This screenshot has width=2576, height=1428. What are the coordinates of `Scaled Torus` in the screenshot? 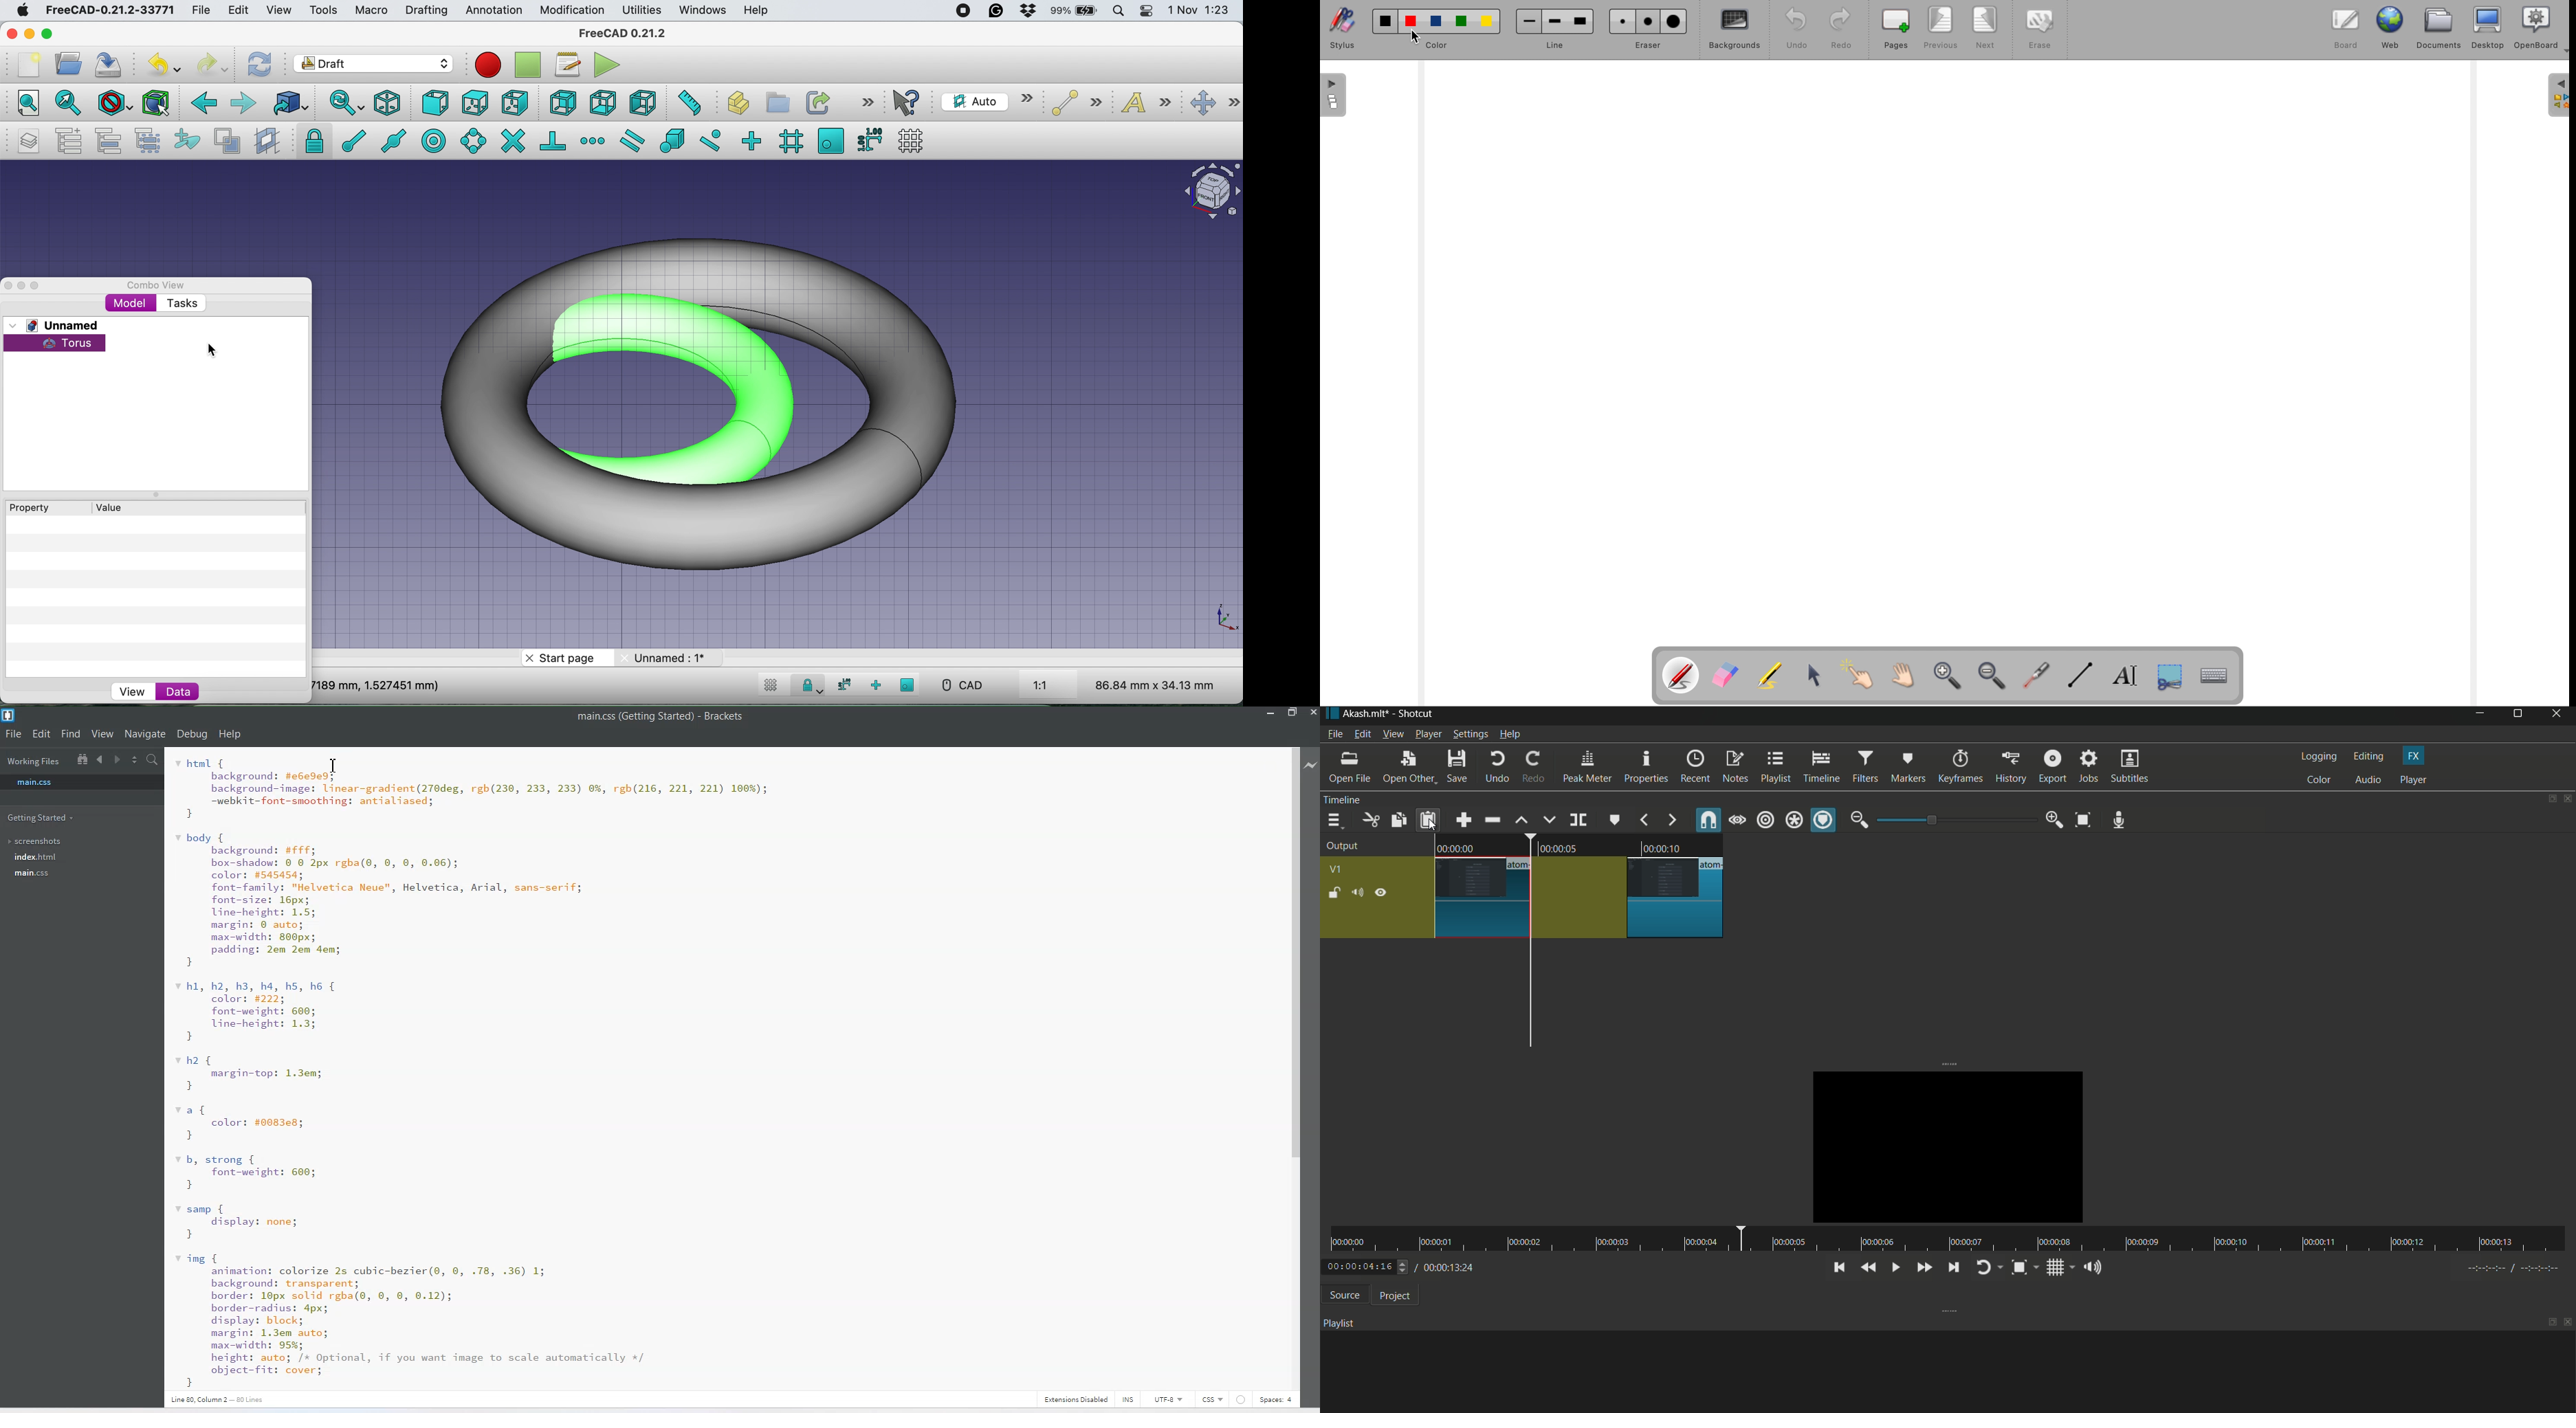 It's located at (714, 401).